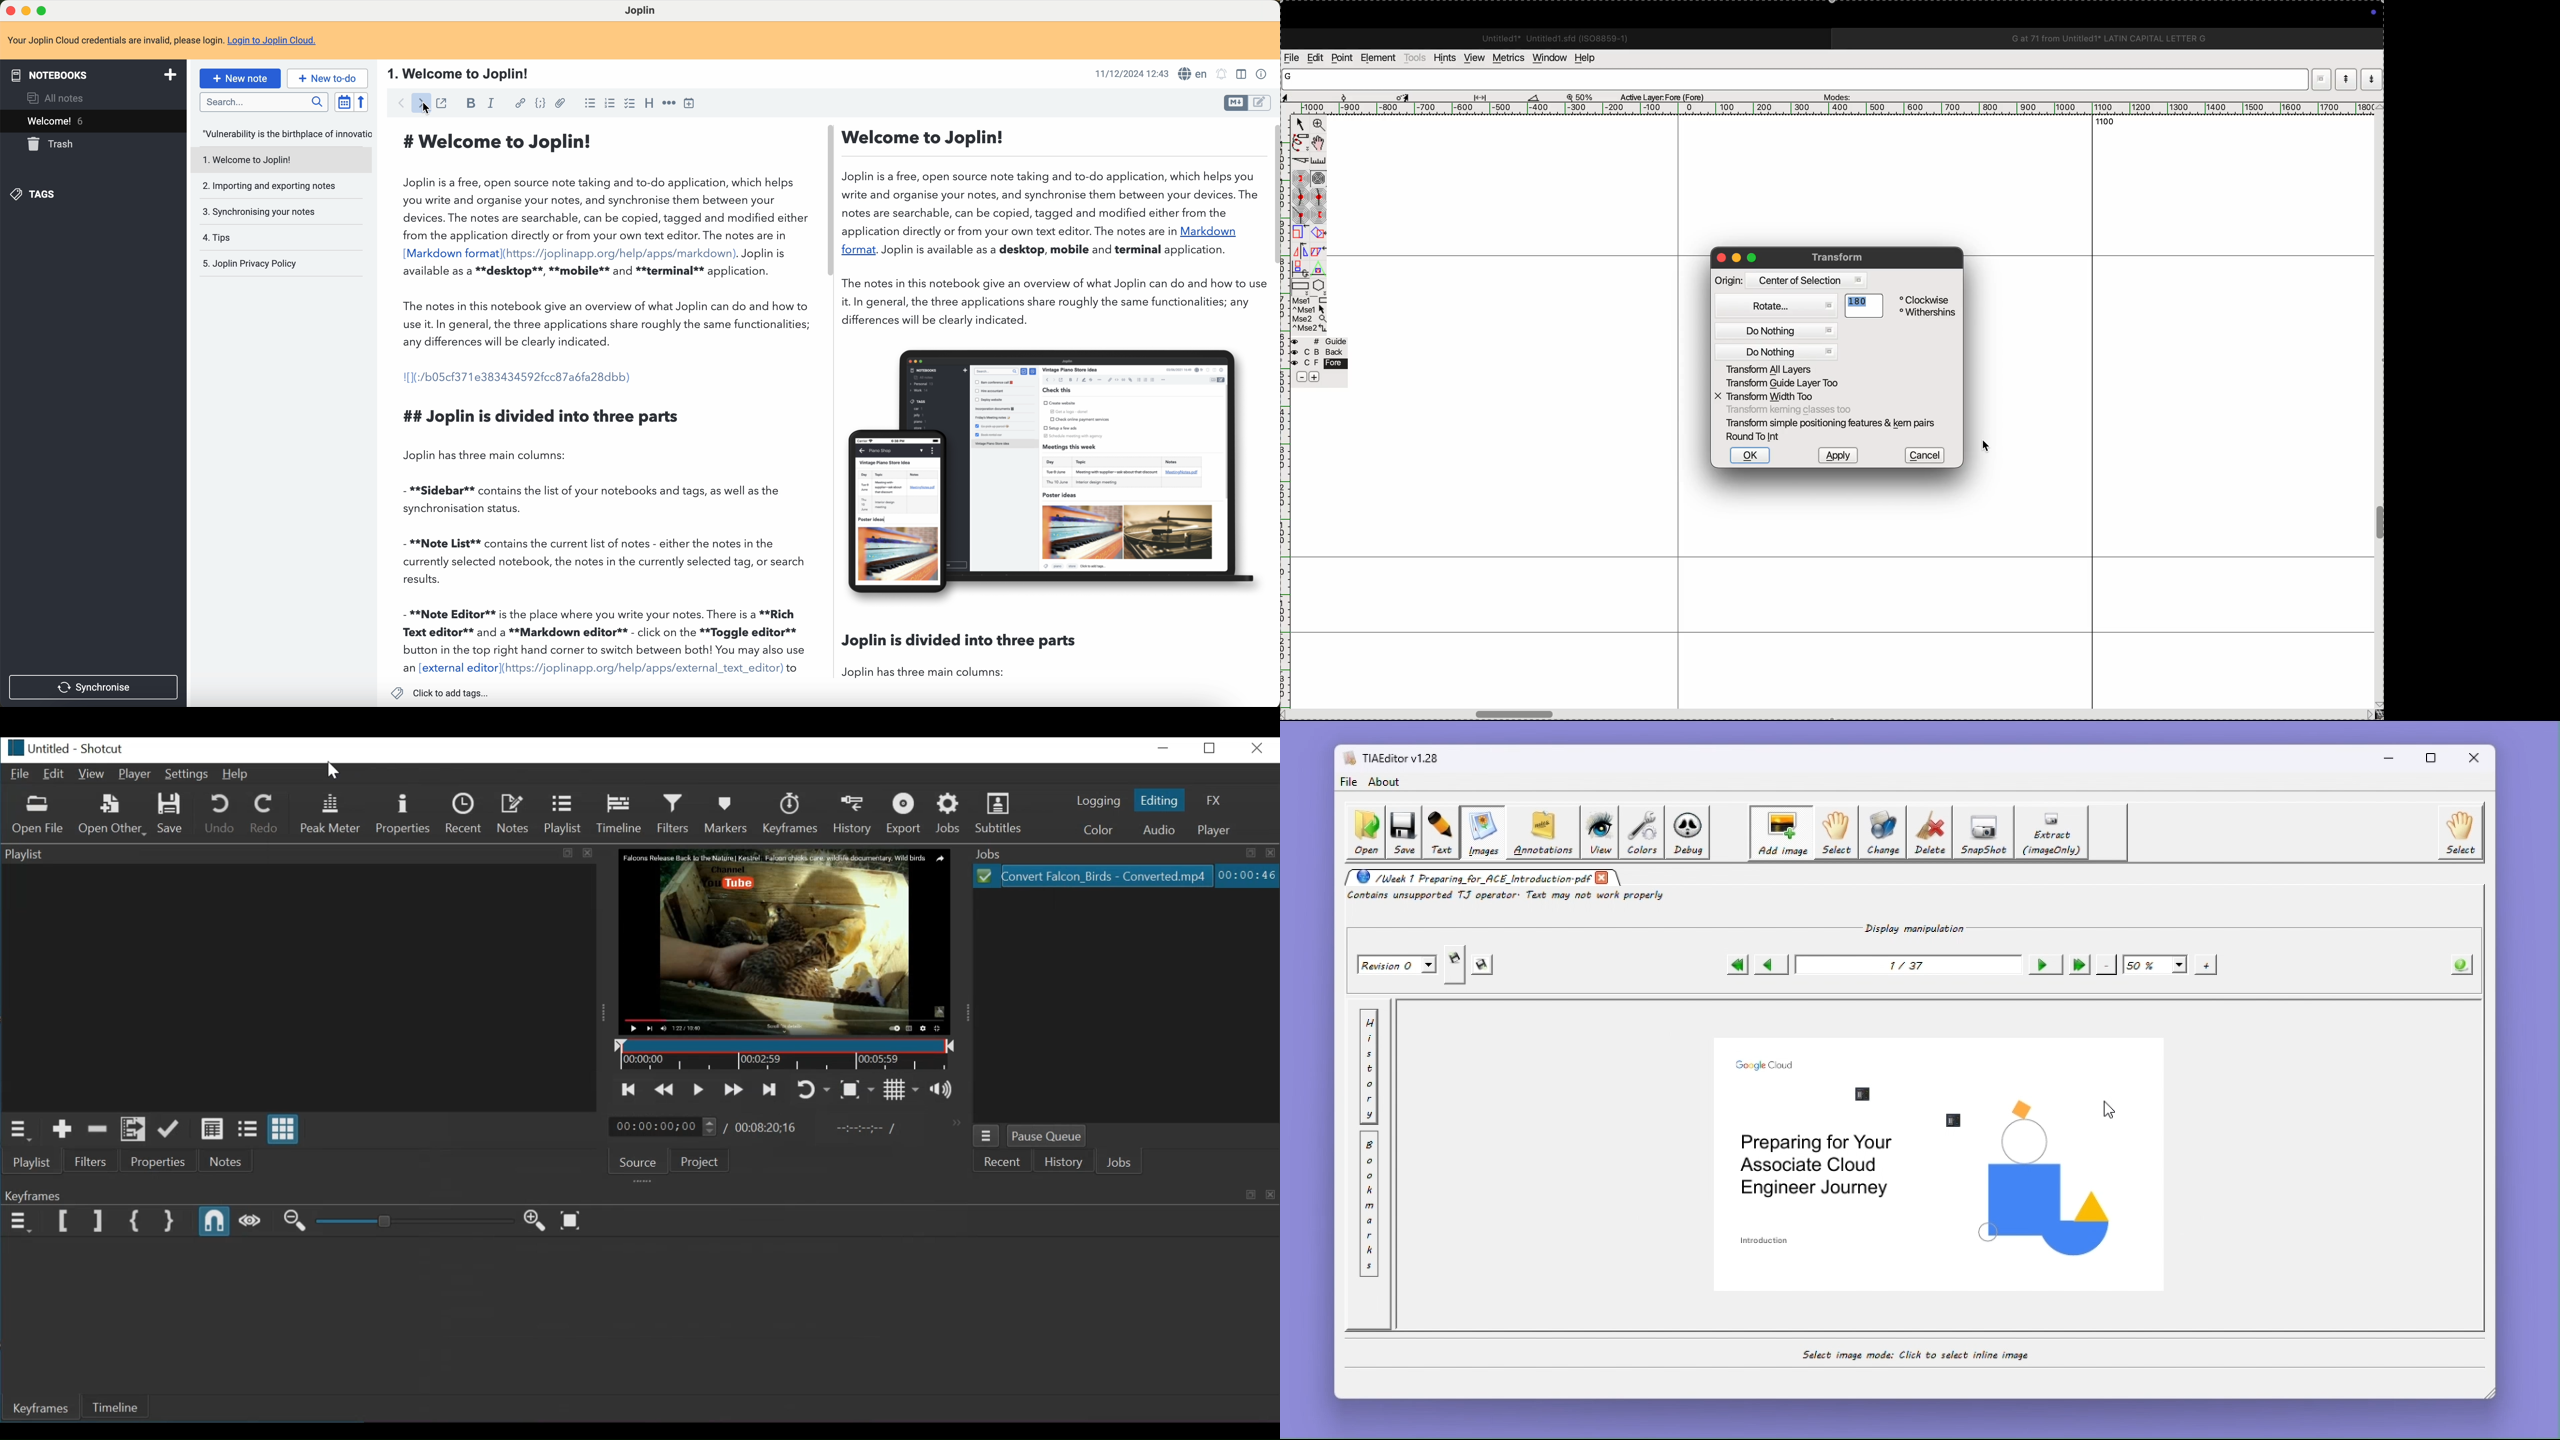 Image resolution: width=2576 pixels, height=1456 pixels. I want to click on Zoom Keyframe to fit , so click(574, 1222).